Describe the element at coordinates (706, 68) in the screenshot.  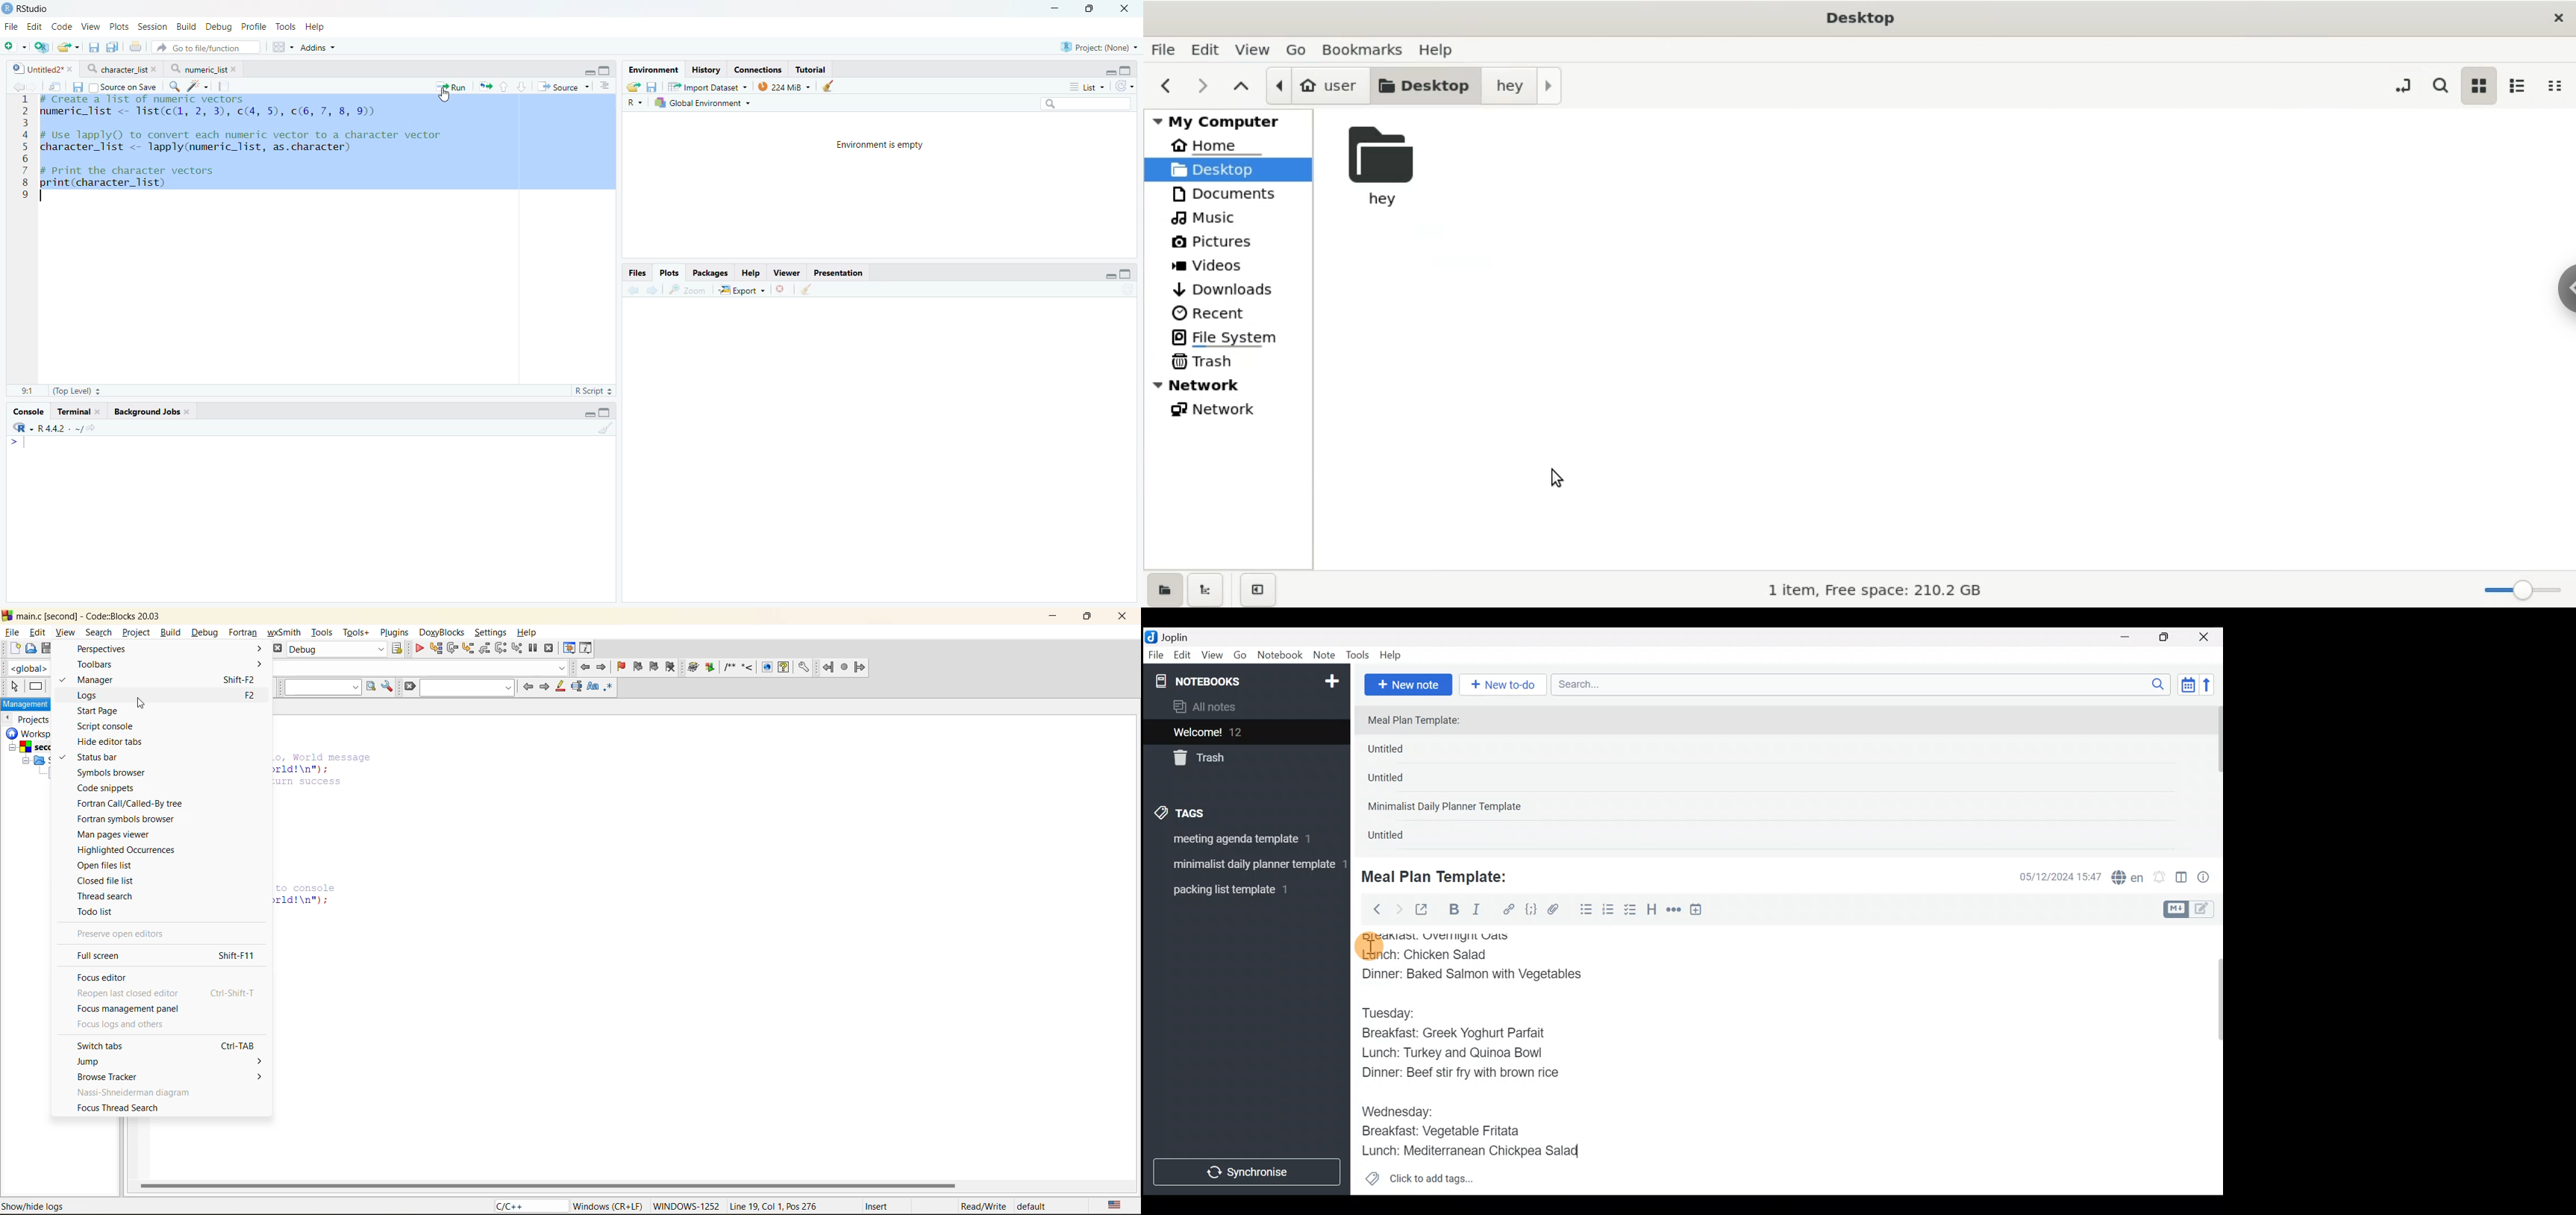
I see `History` at that location.